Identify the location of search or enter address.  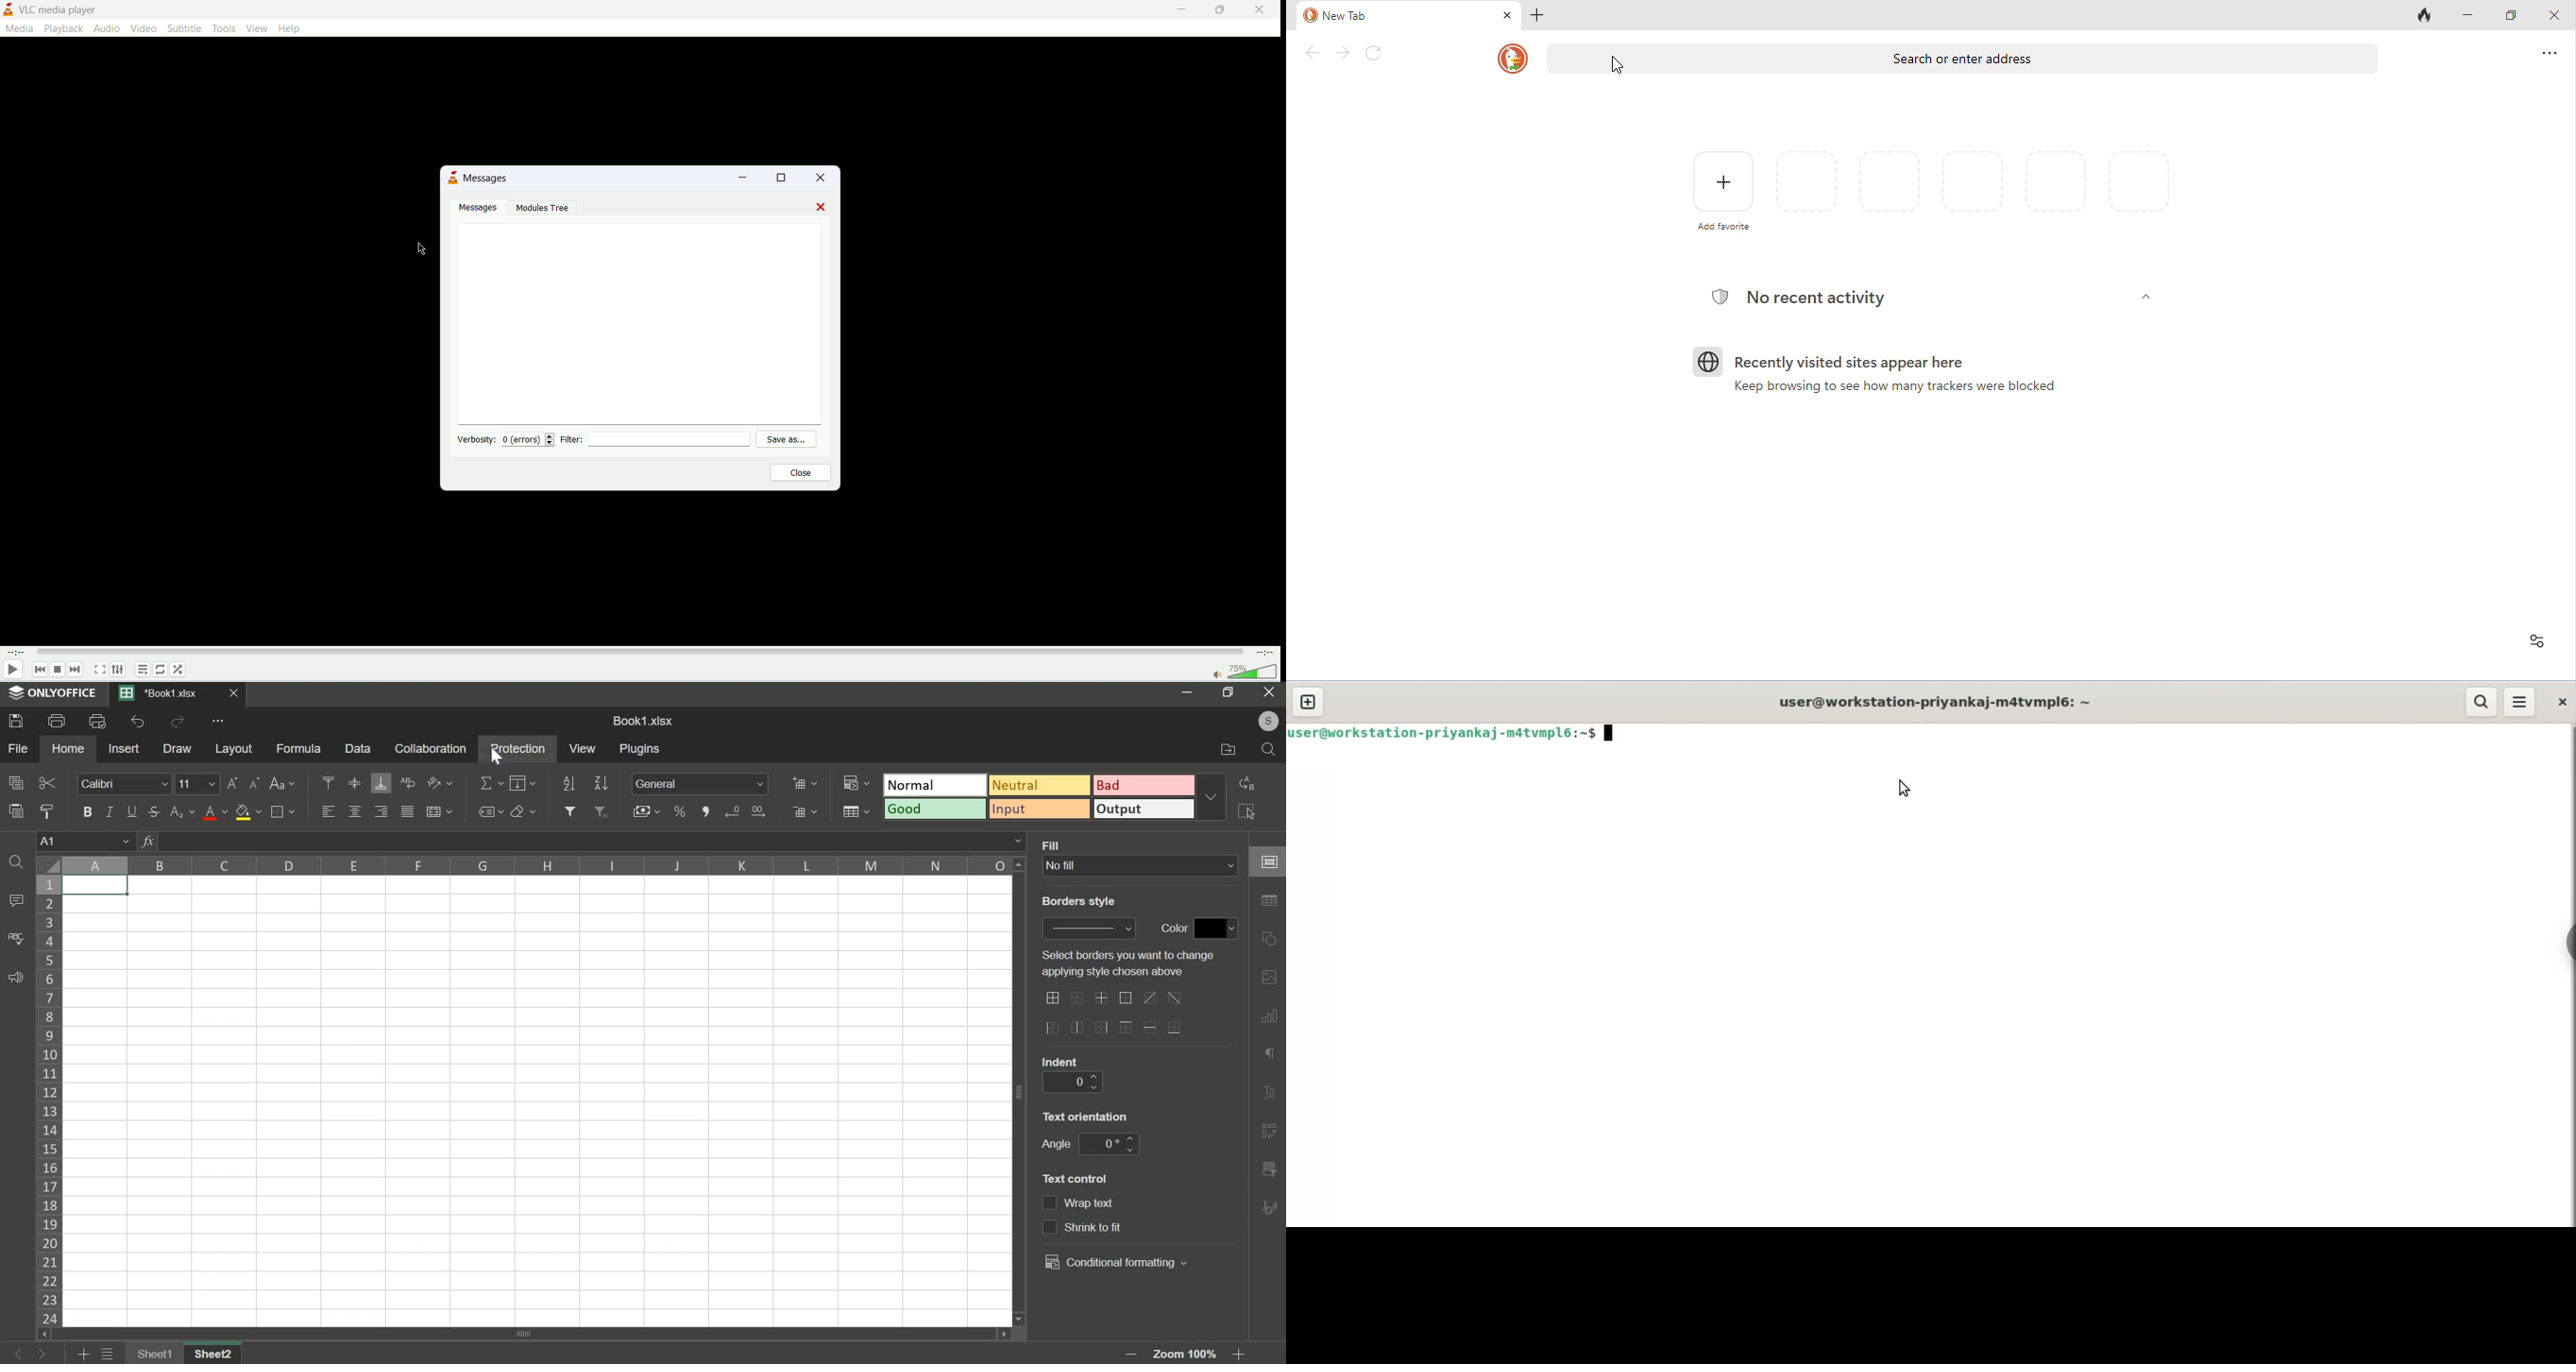
(1962, 59).